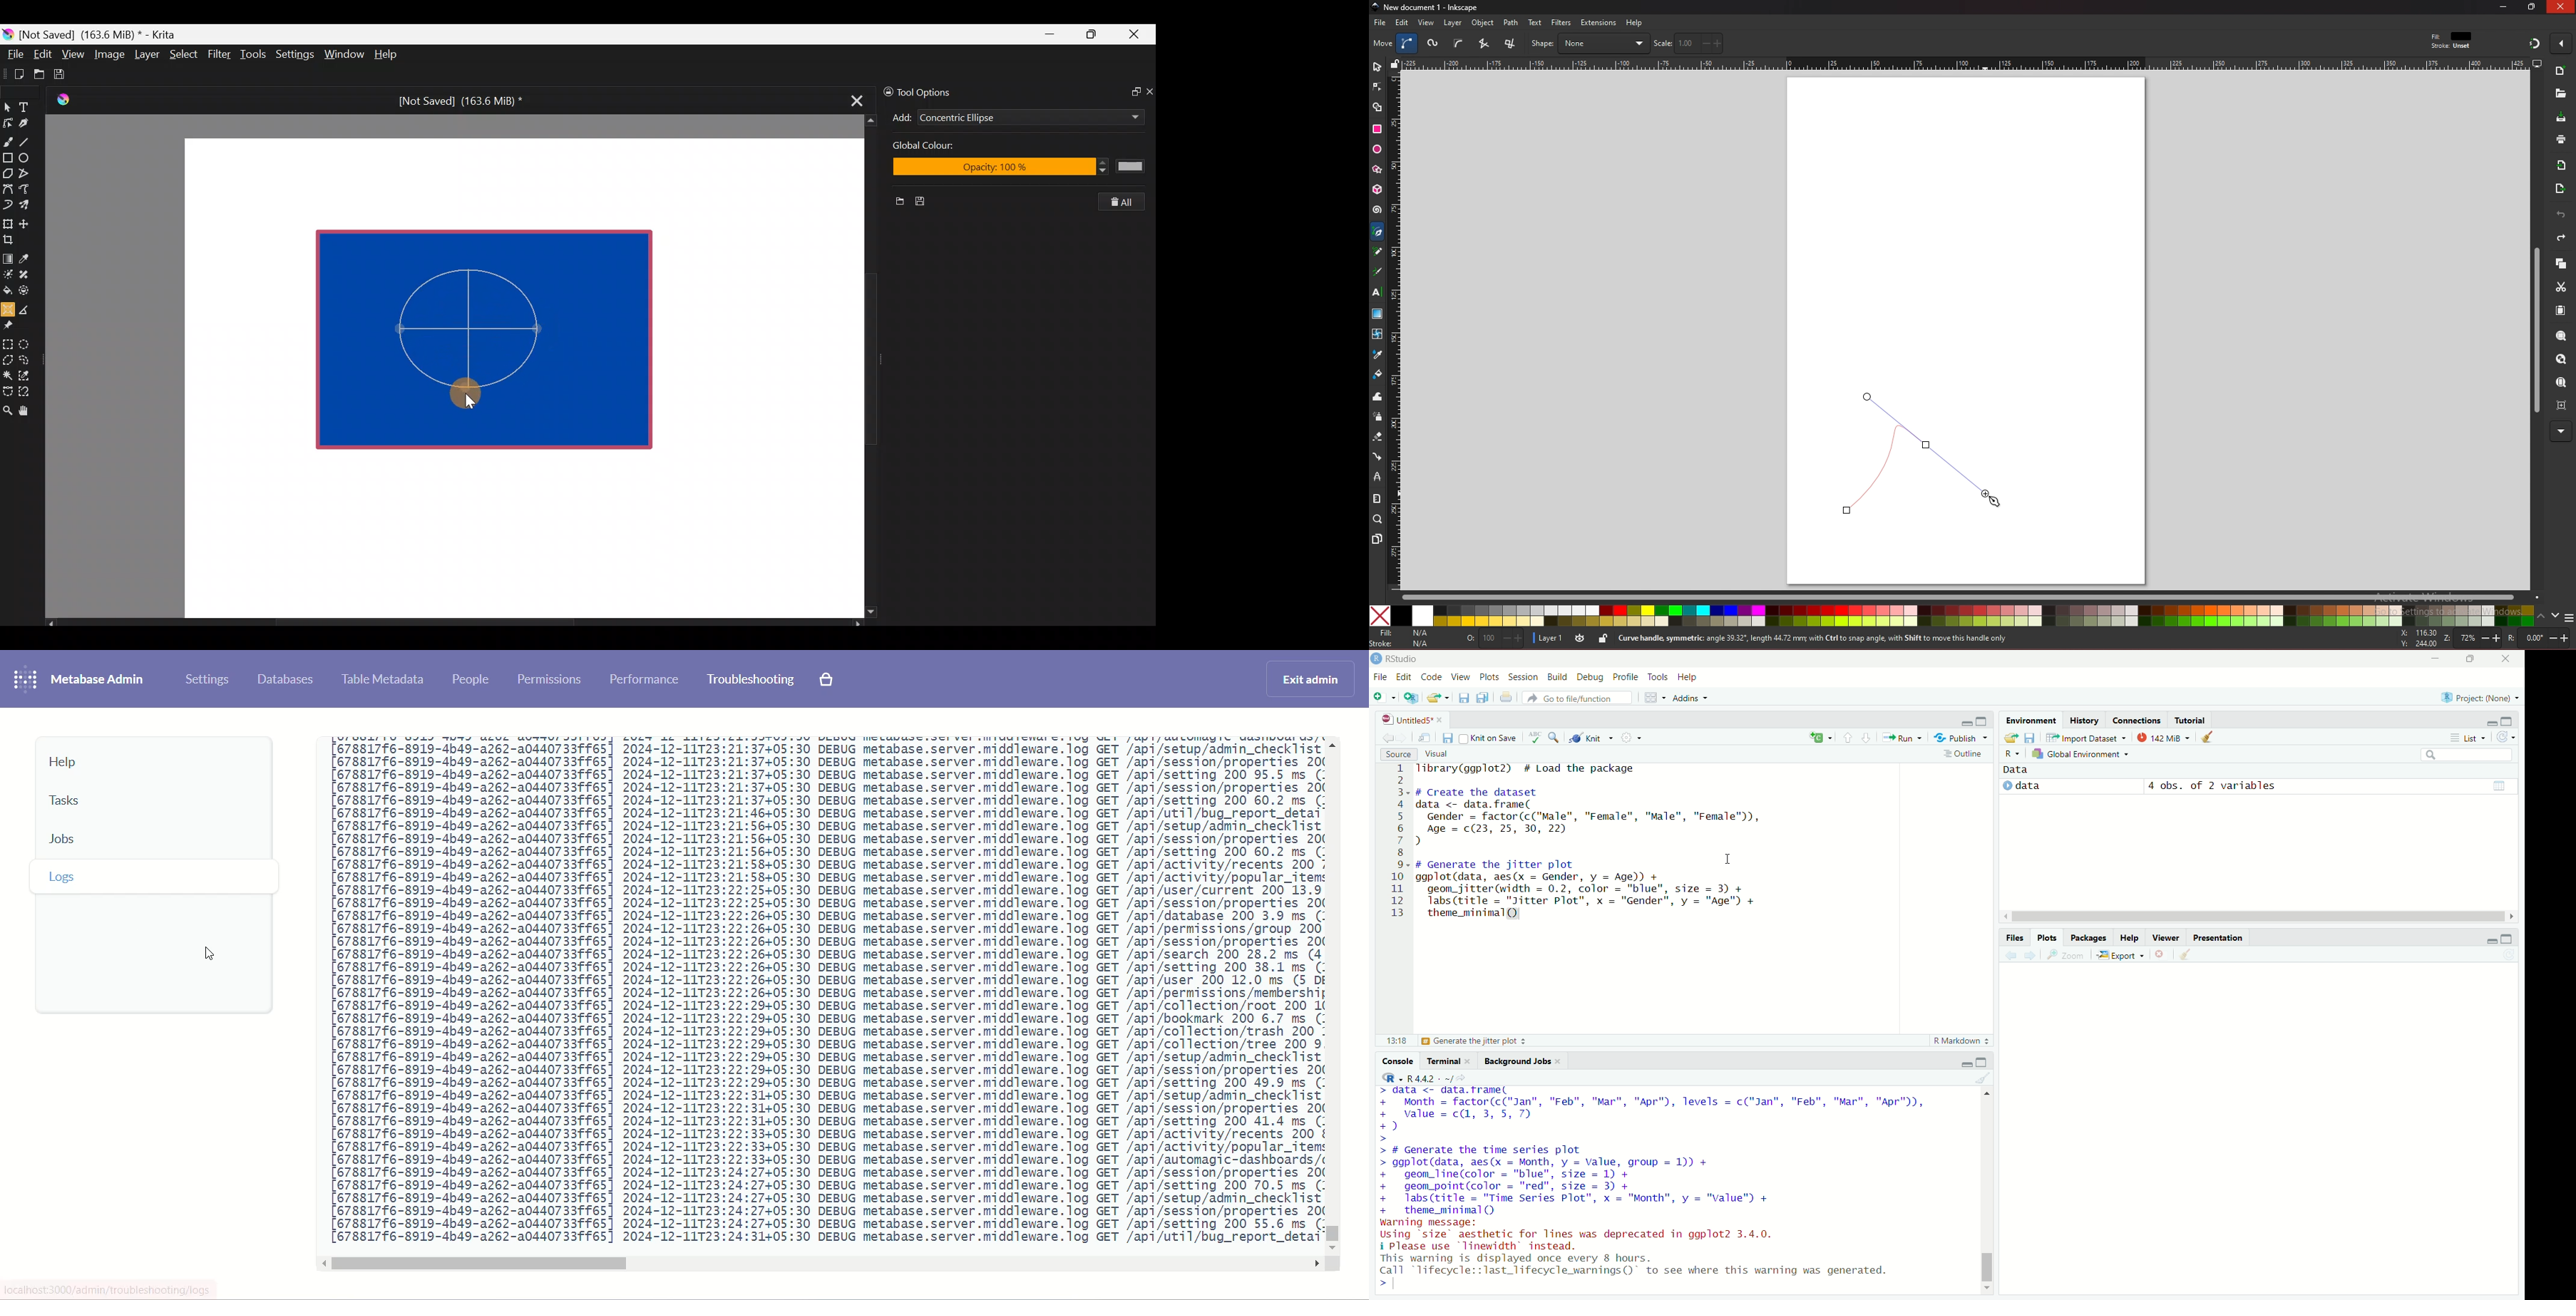 This screenshot has height=1316, width=2576. What do you see at coordinates (1471, 1060) in the screenshot?
I see `close` at bounding box center [1471, 1060].